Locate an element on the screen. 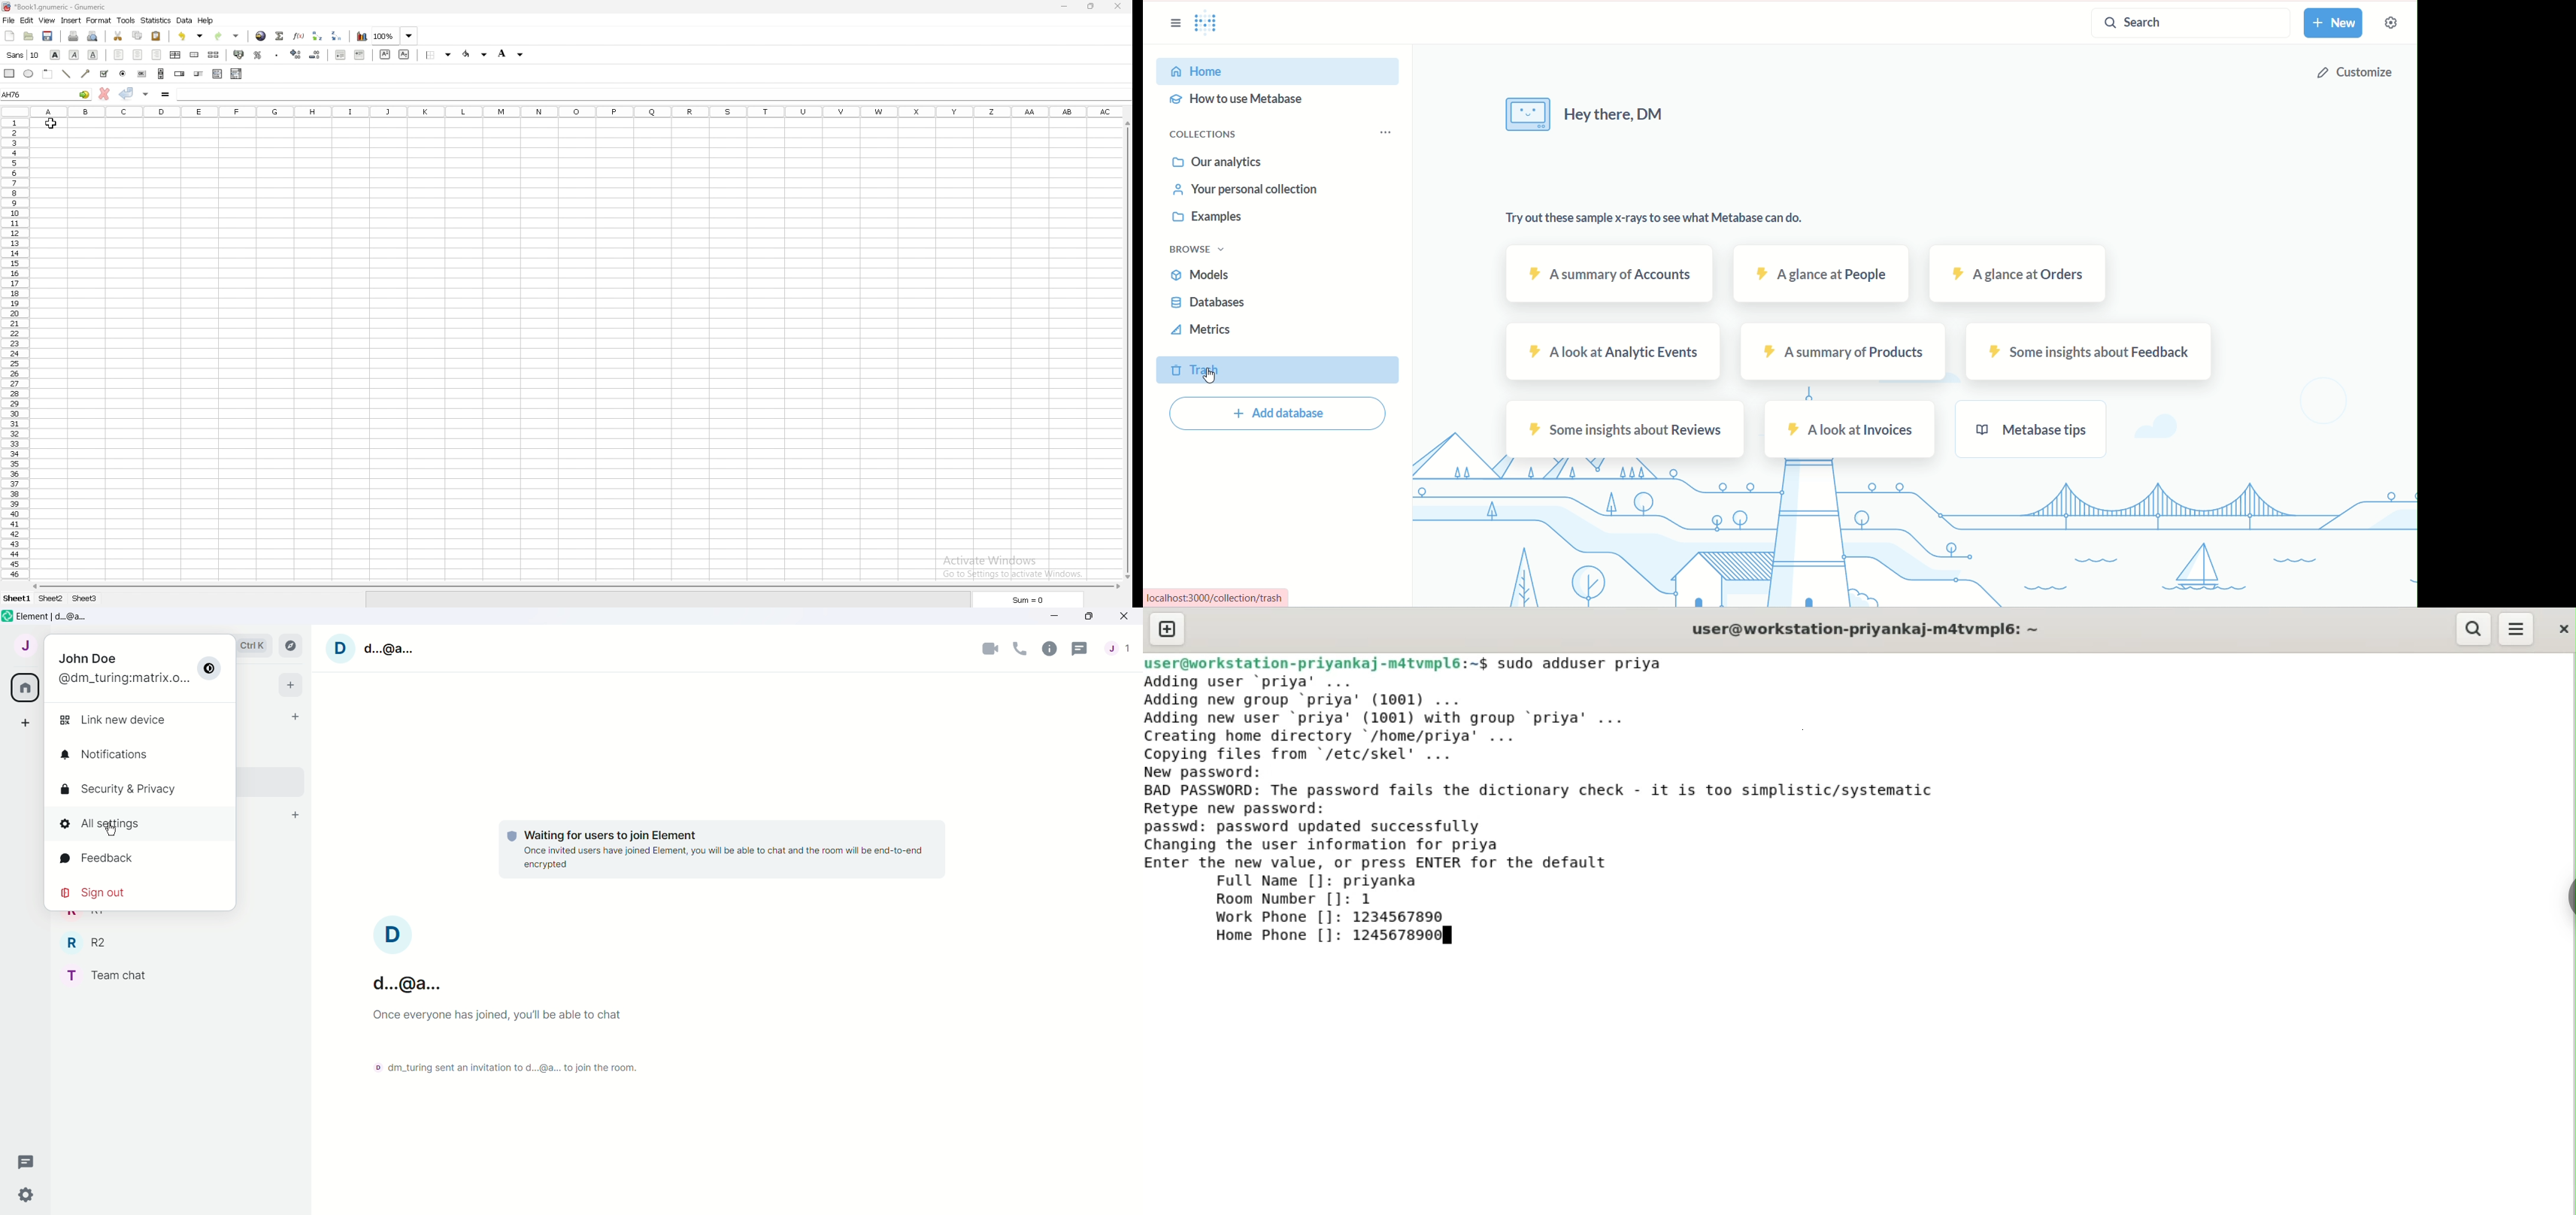  Room info is located at coordinates (1050, 650).